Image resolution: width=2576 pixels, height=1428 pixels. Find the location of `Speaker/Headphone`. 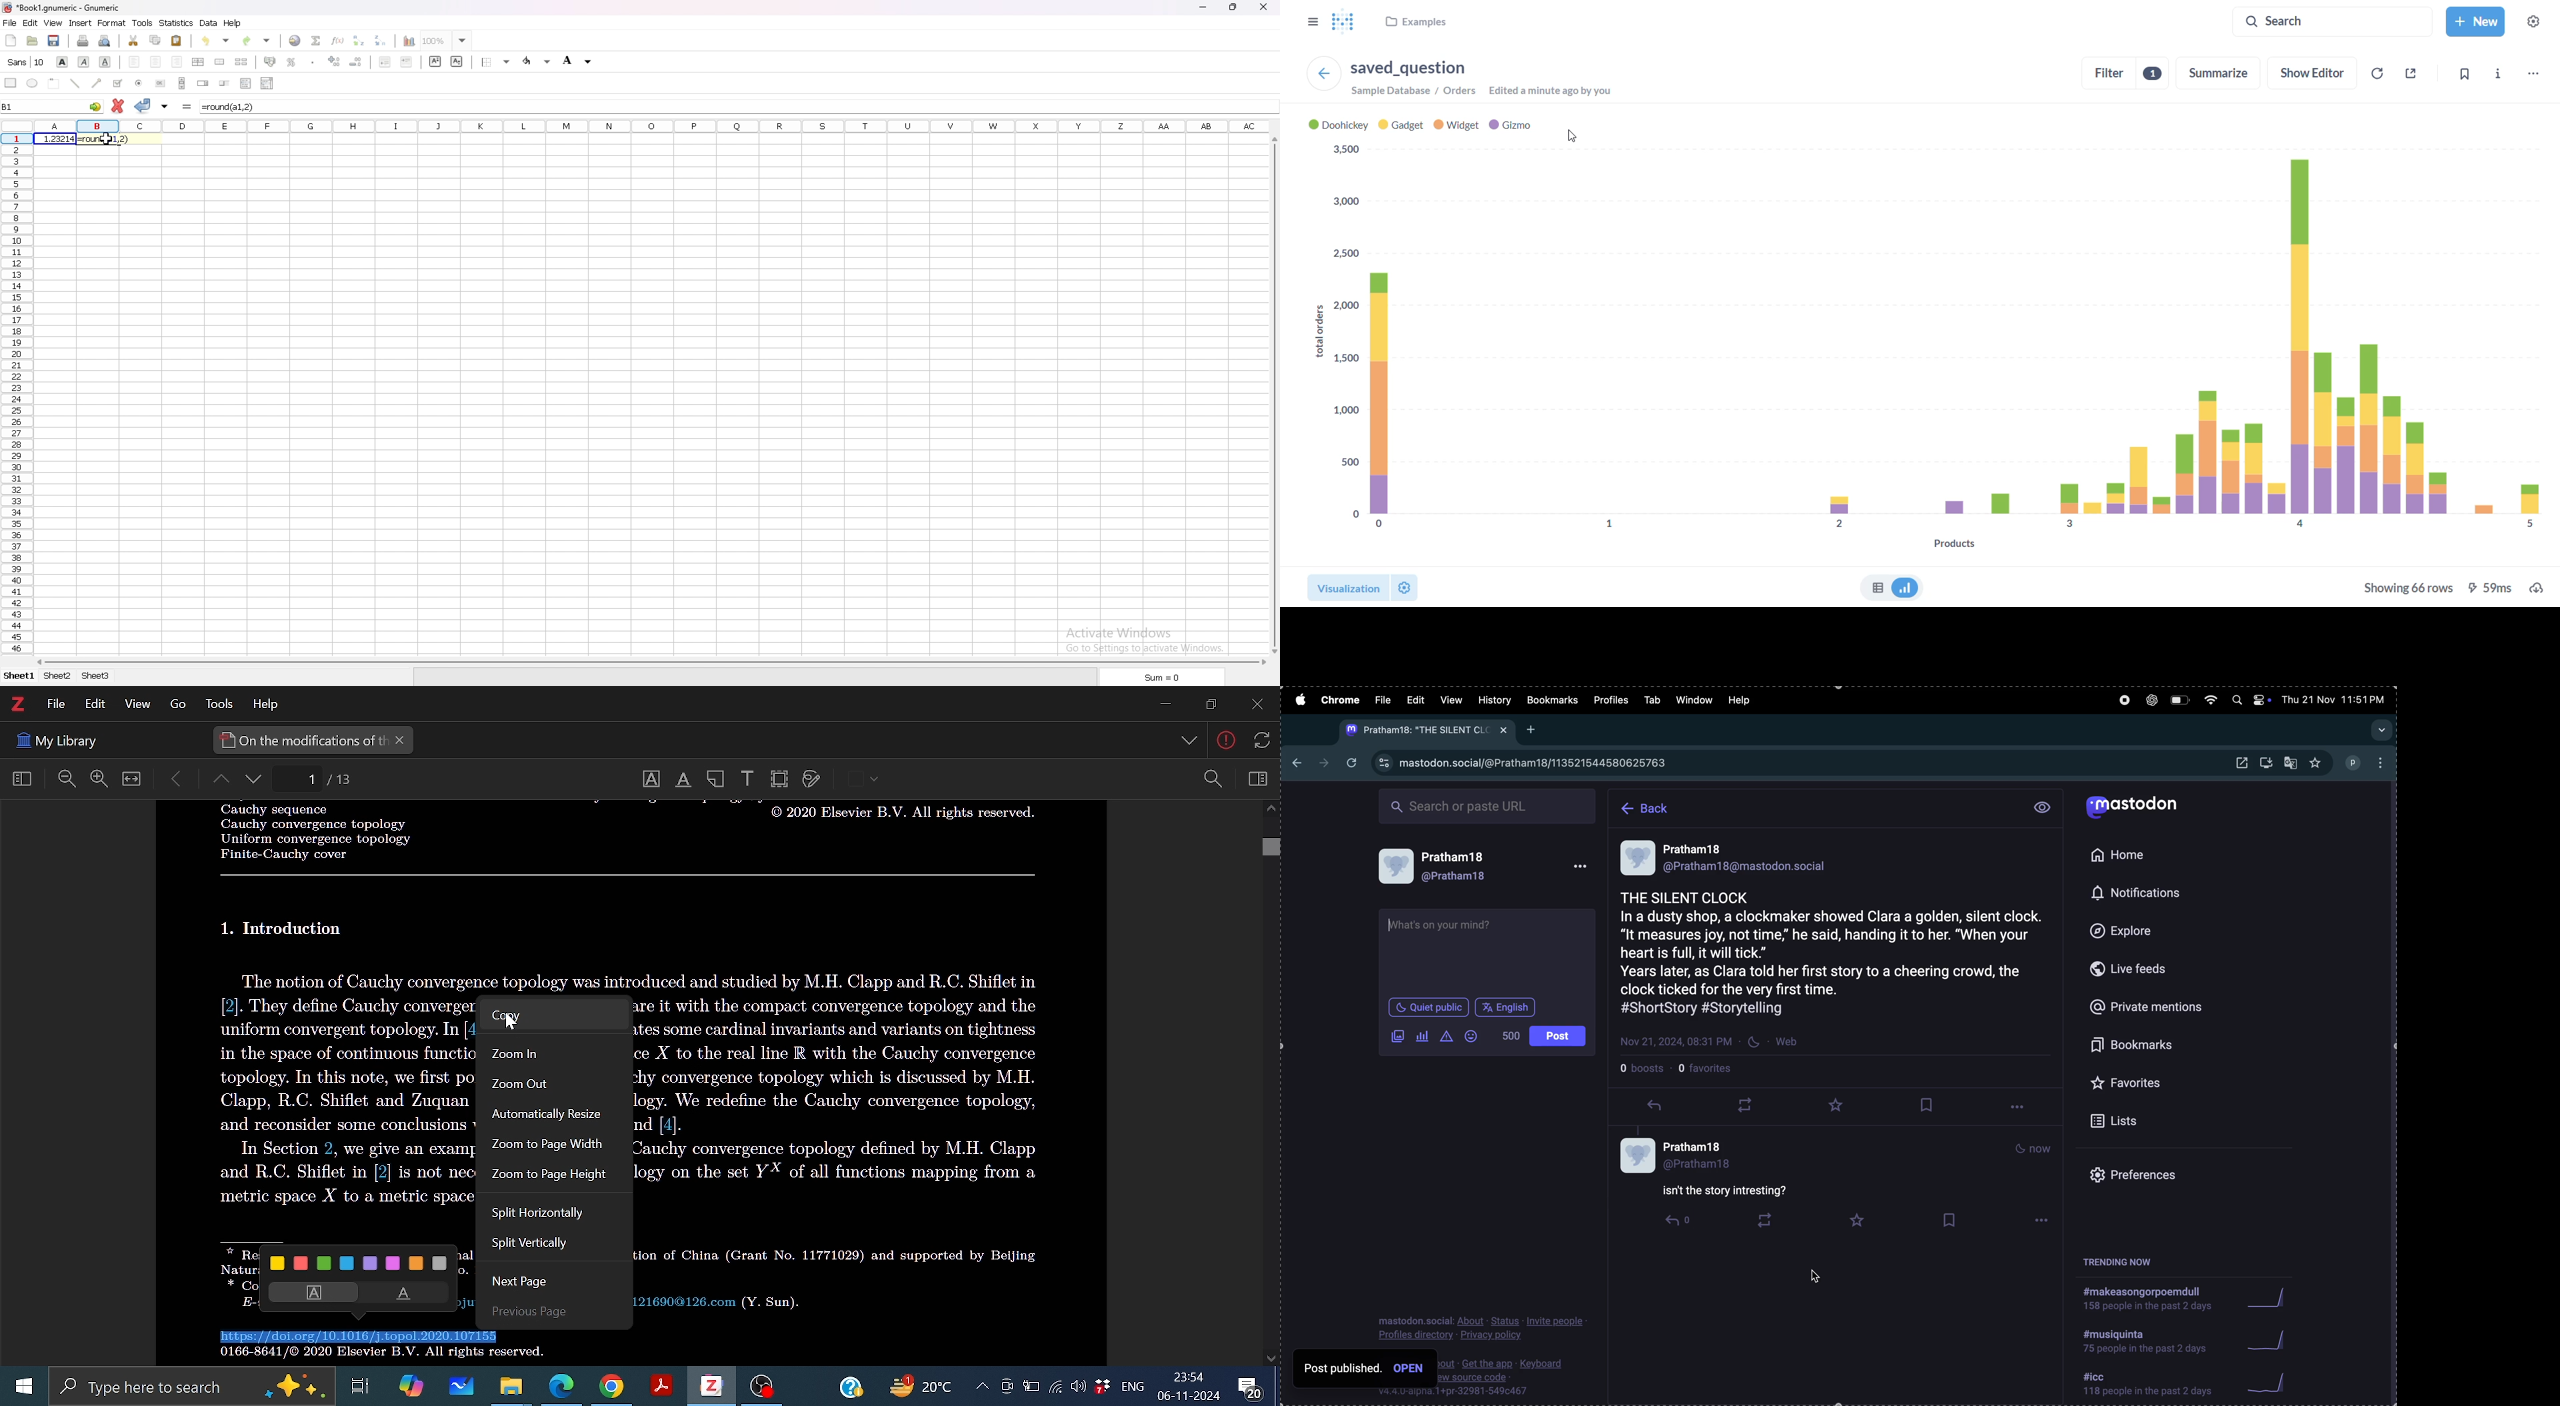

Speaker/Headphone is located at coordinates (1079, 1386).